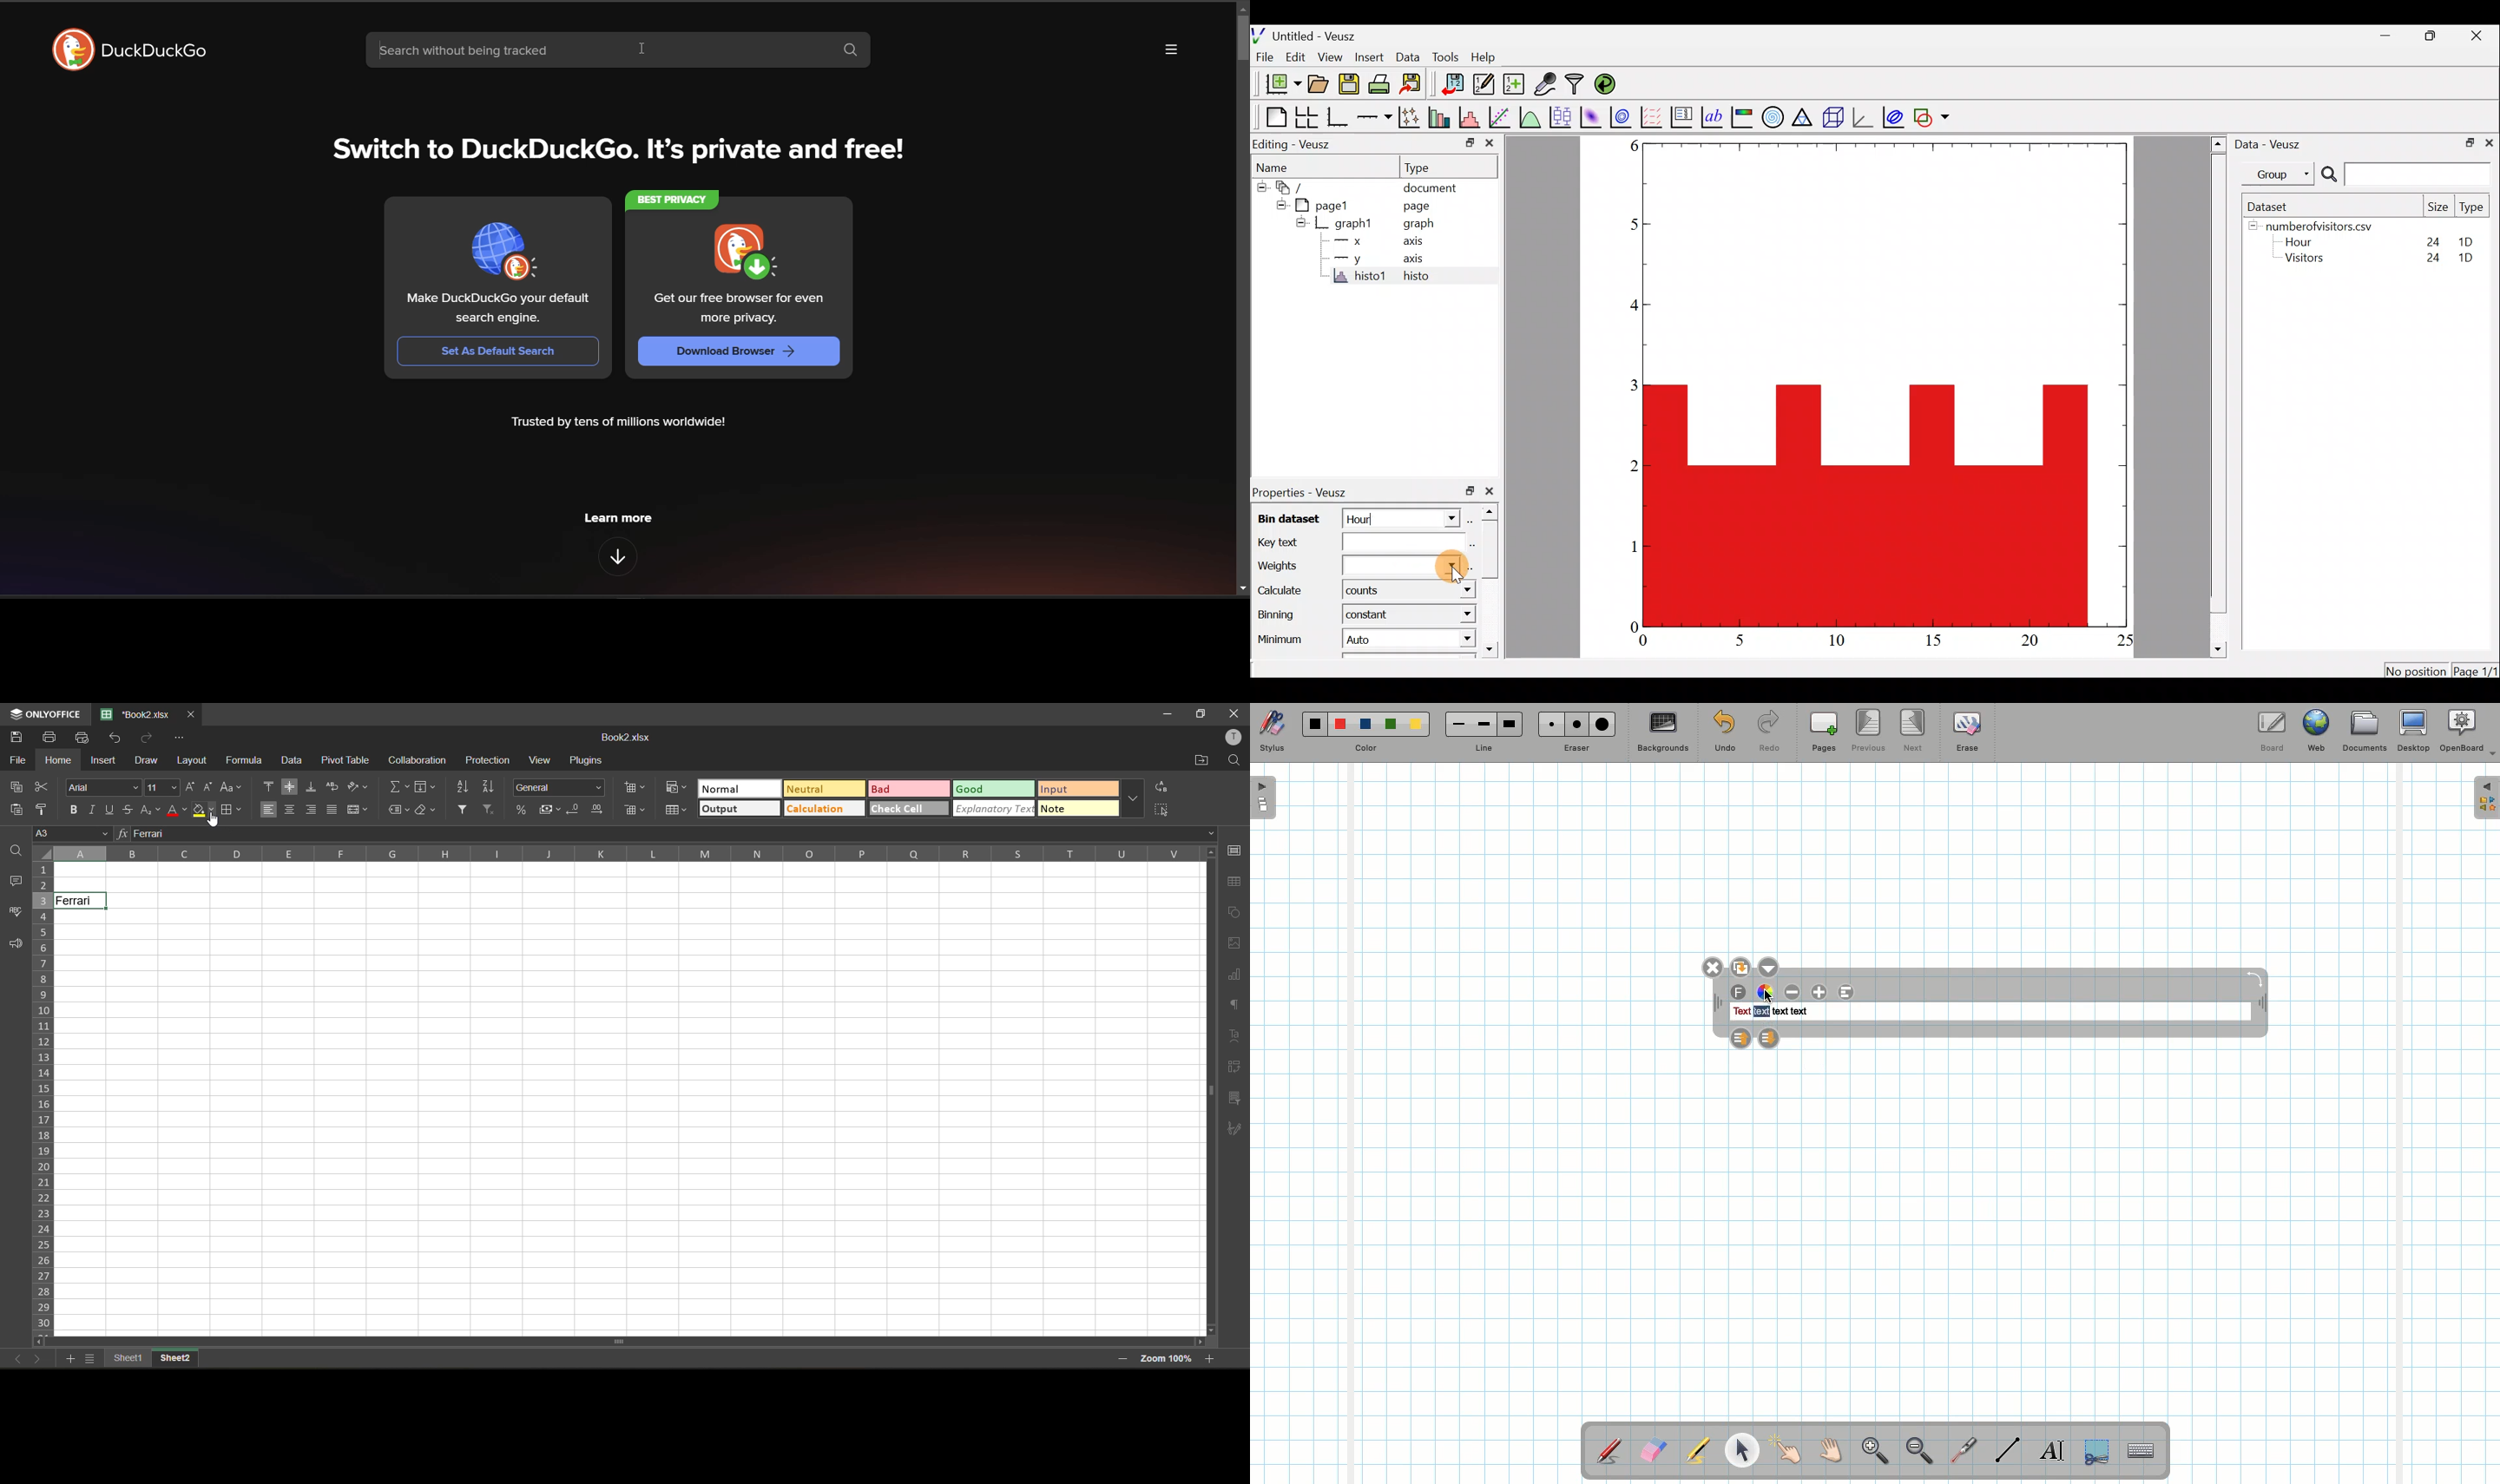  I want to click on print, so click(52, 737).